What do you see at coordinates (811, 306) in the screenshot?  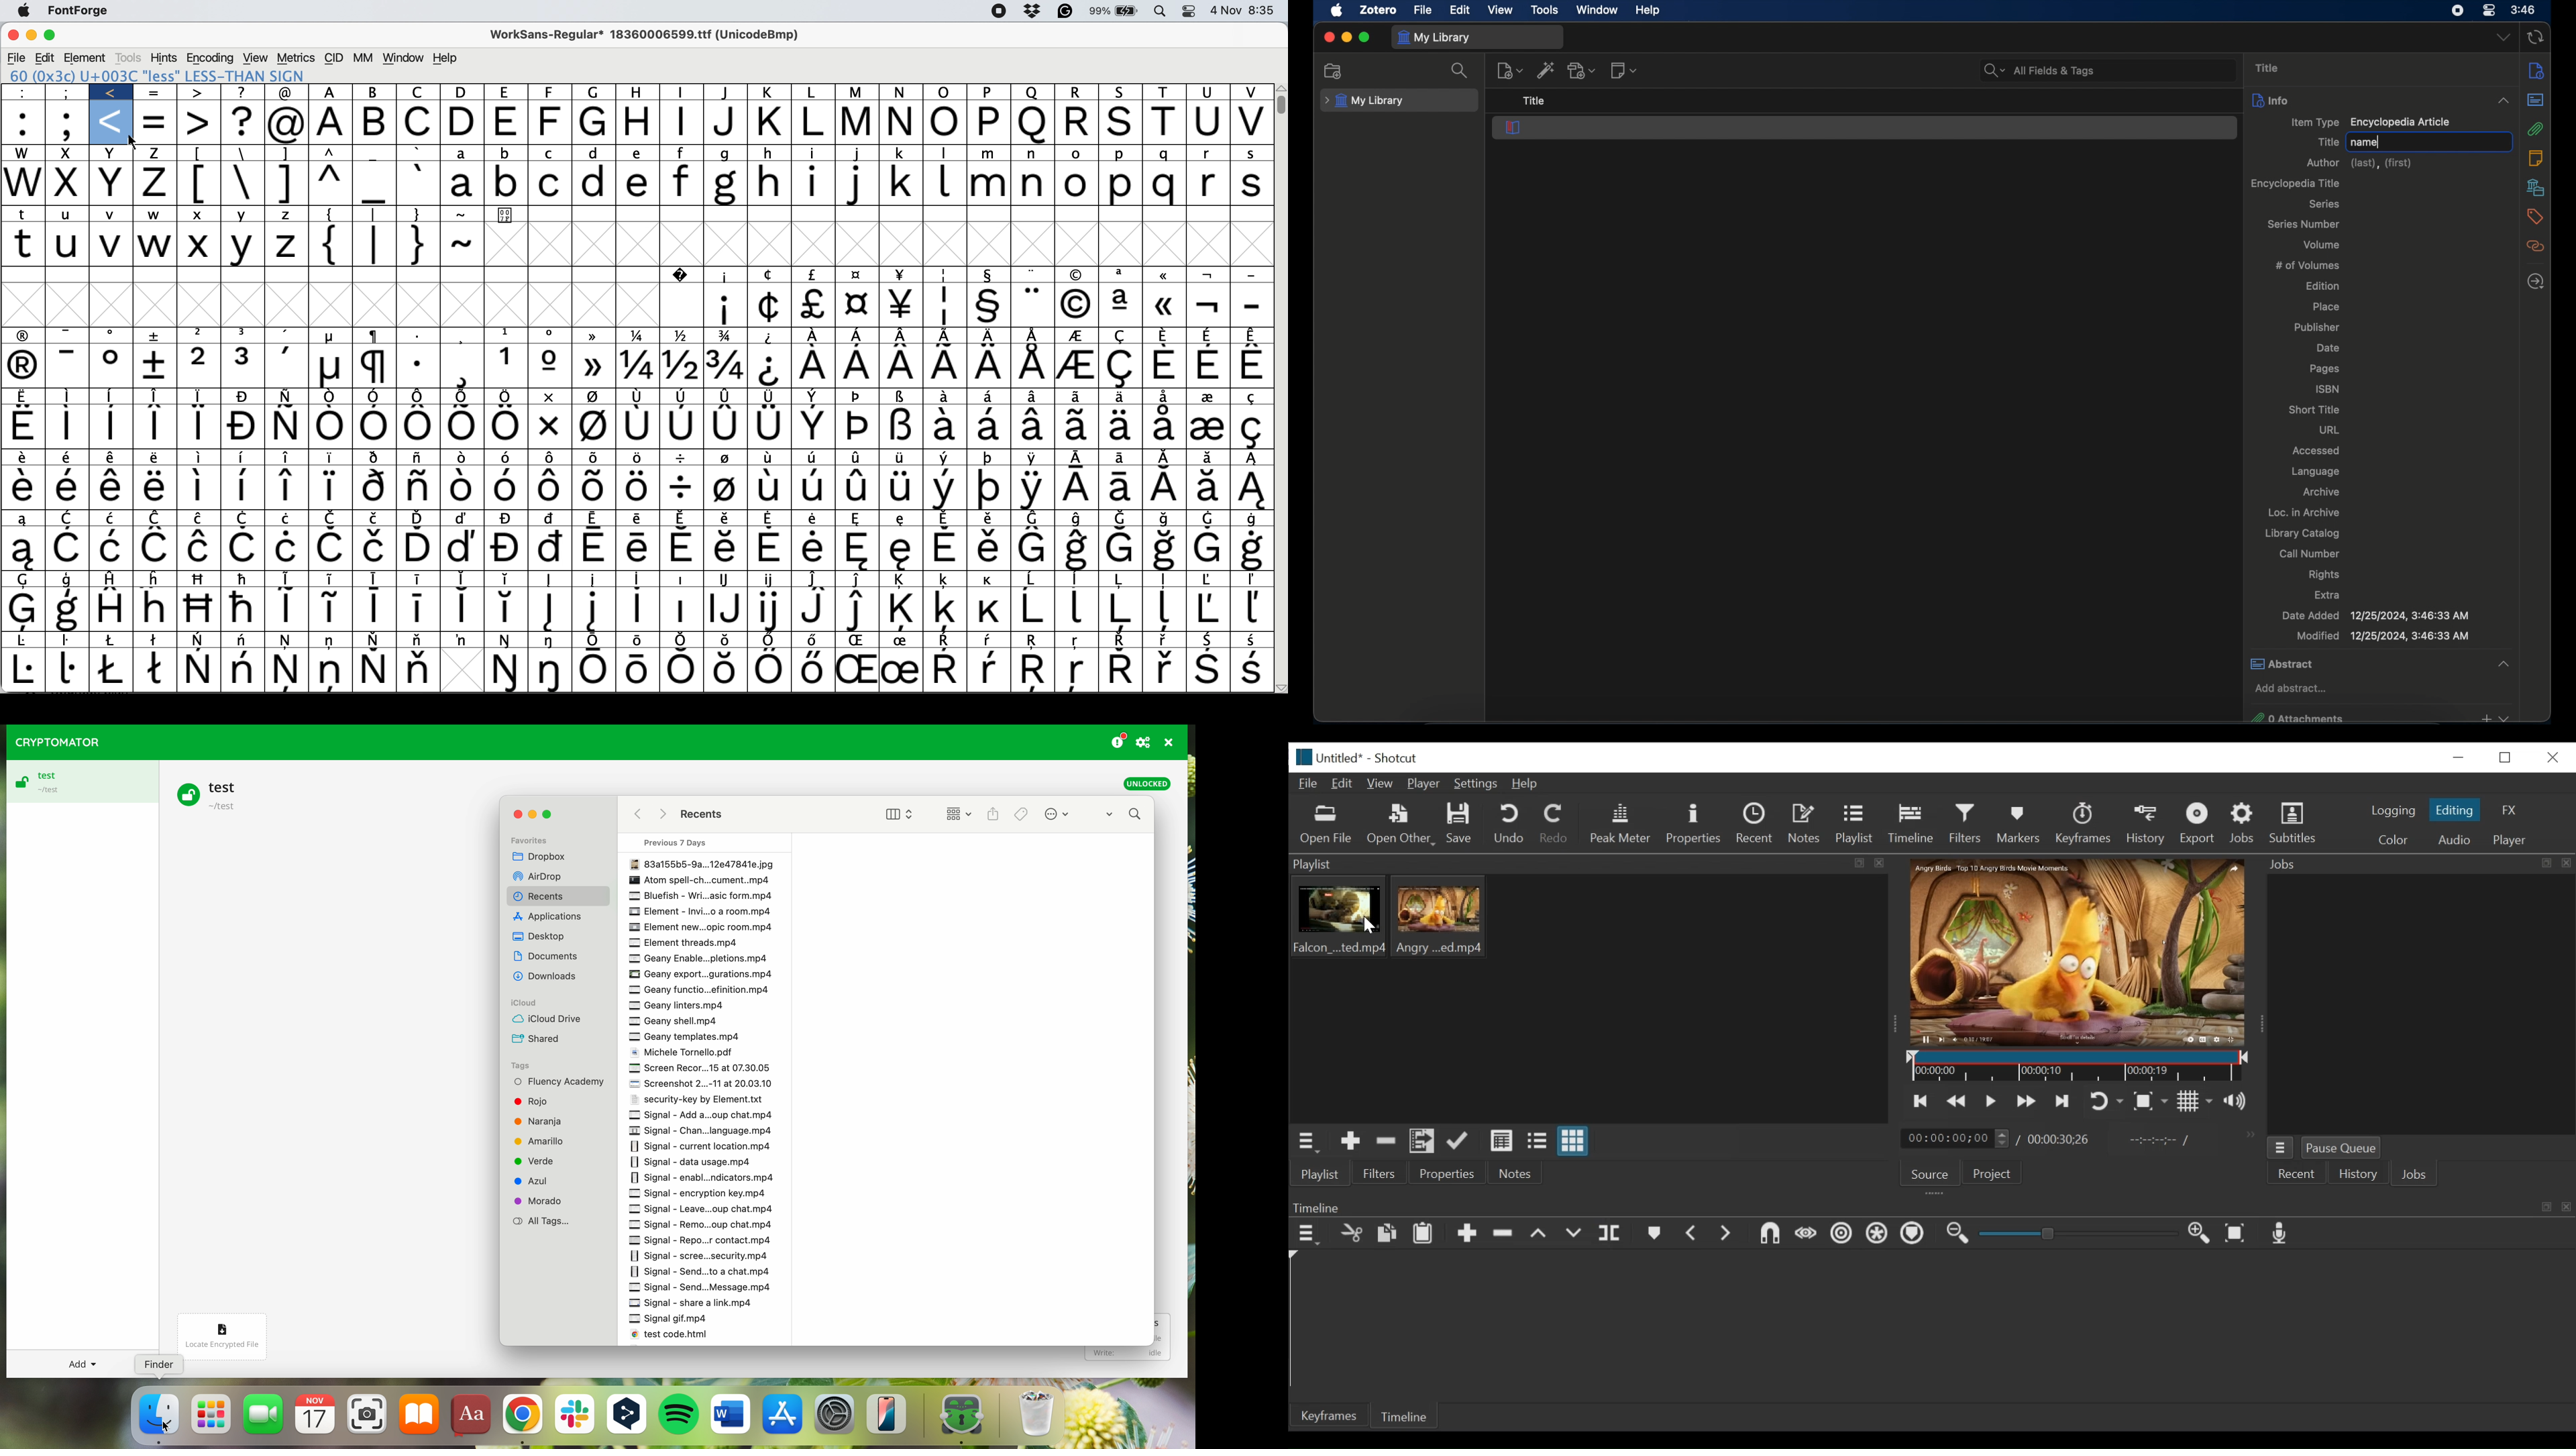 I see `Symbol` at bounding box center [811, 306].